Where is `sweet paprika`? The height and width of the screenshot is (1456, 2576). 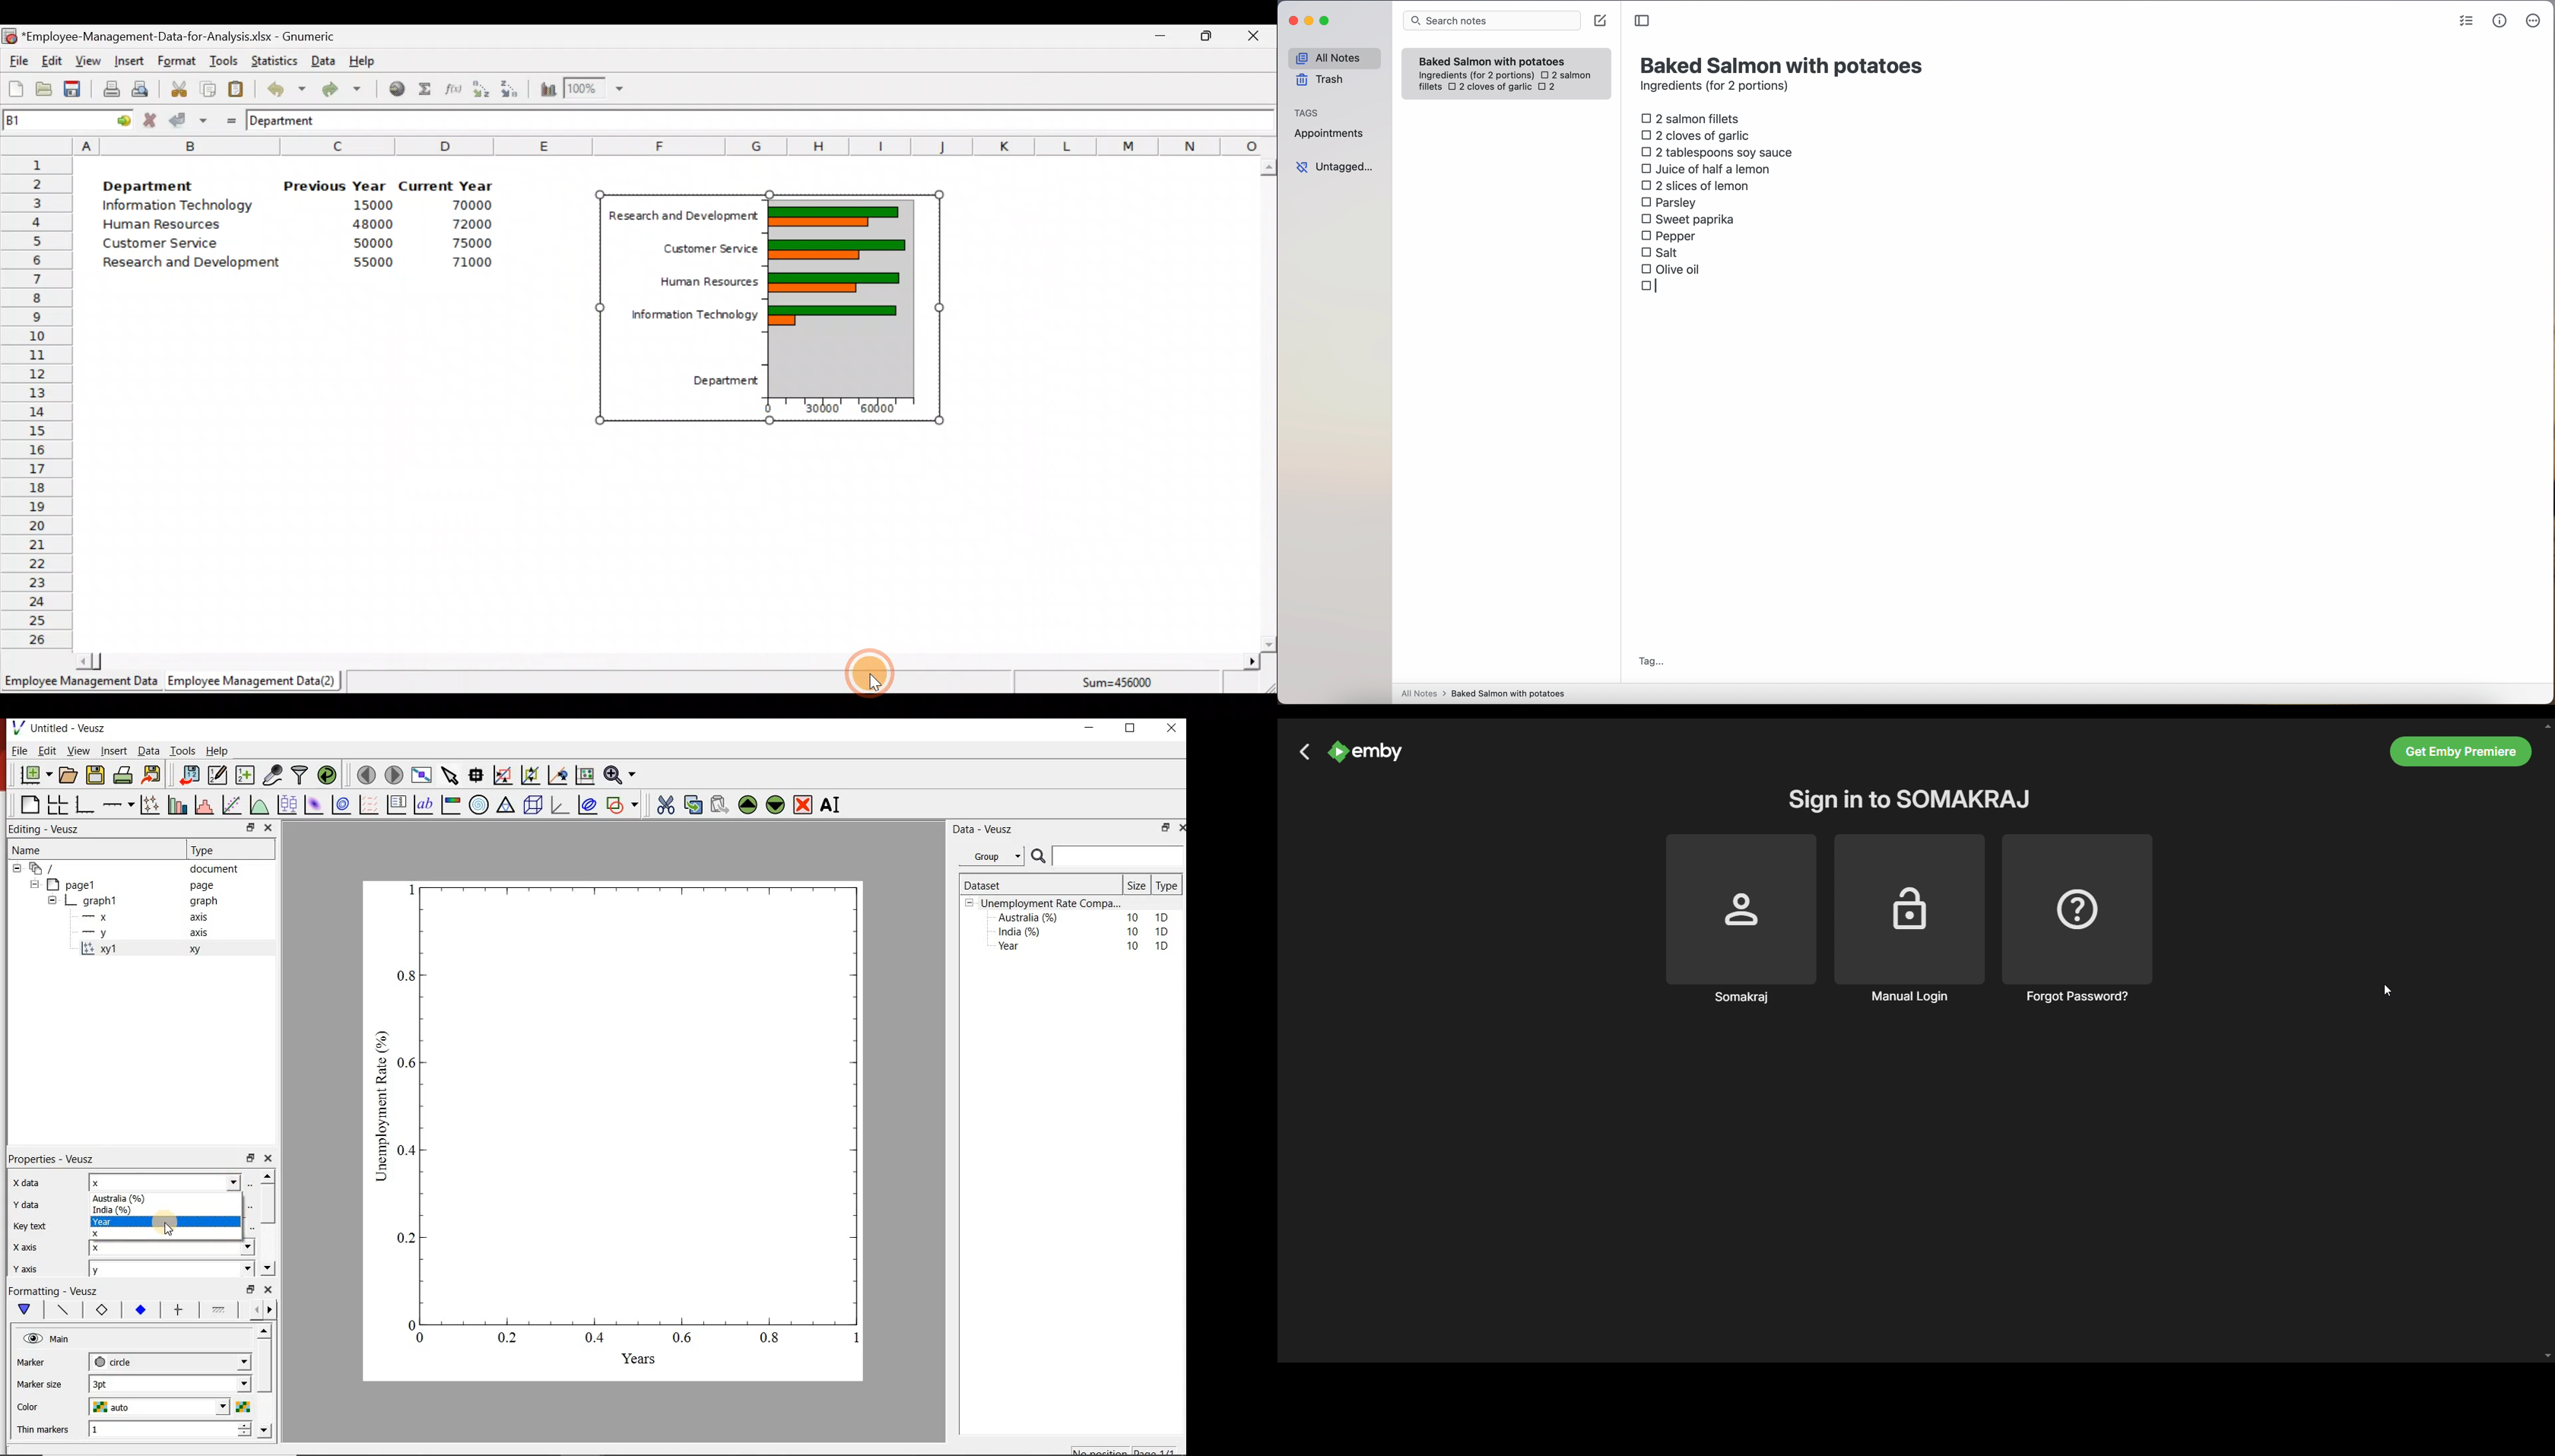 sweet paprika is located at coordinates (1689, 219).